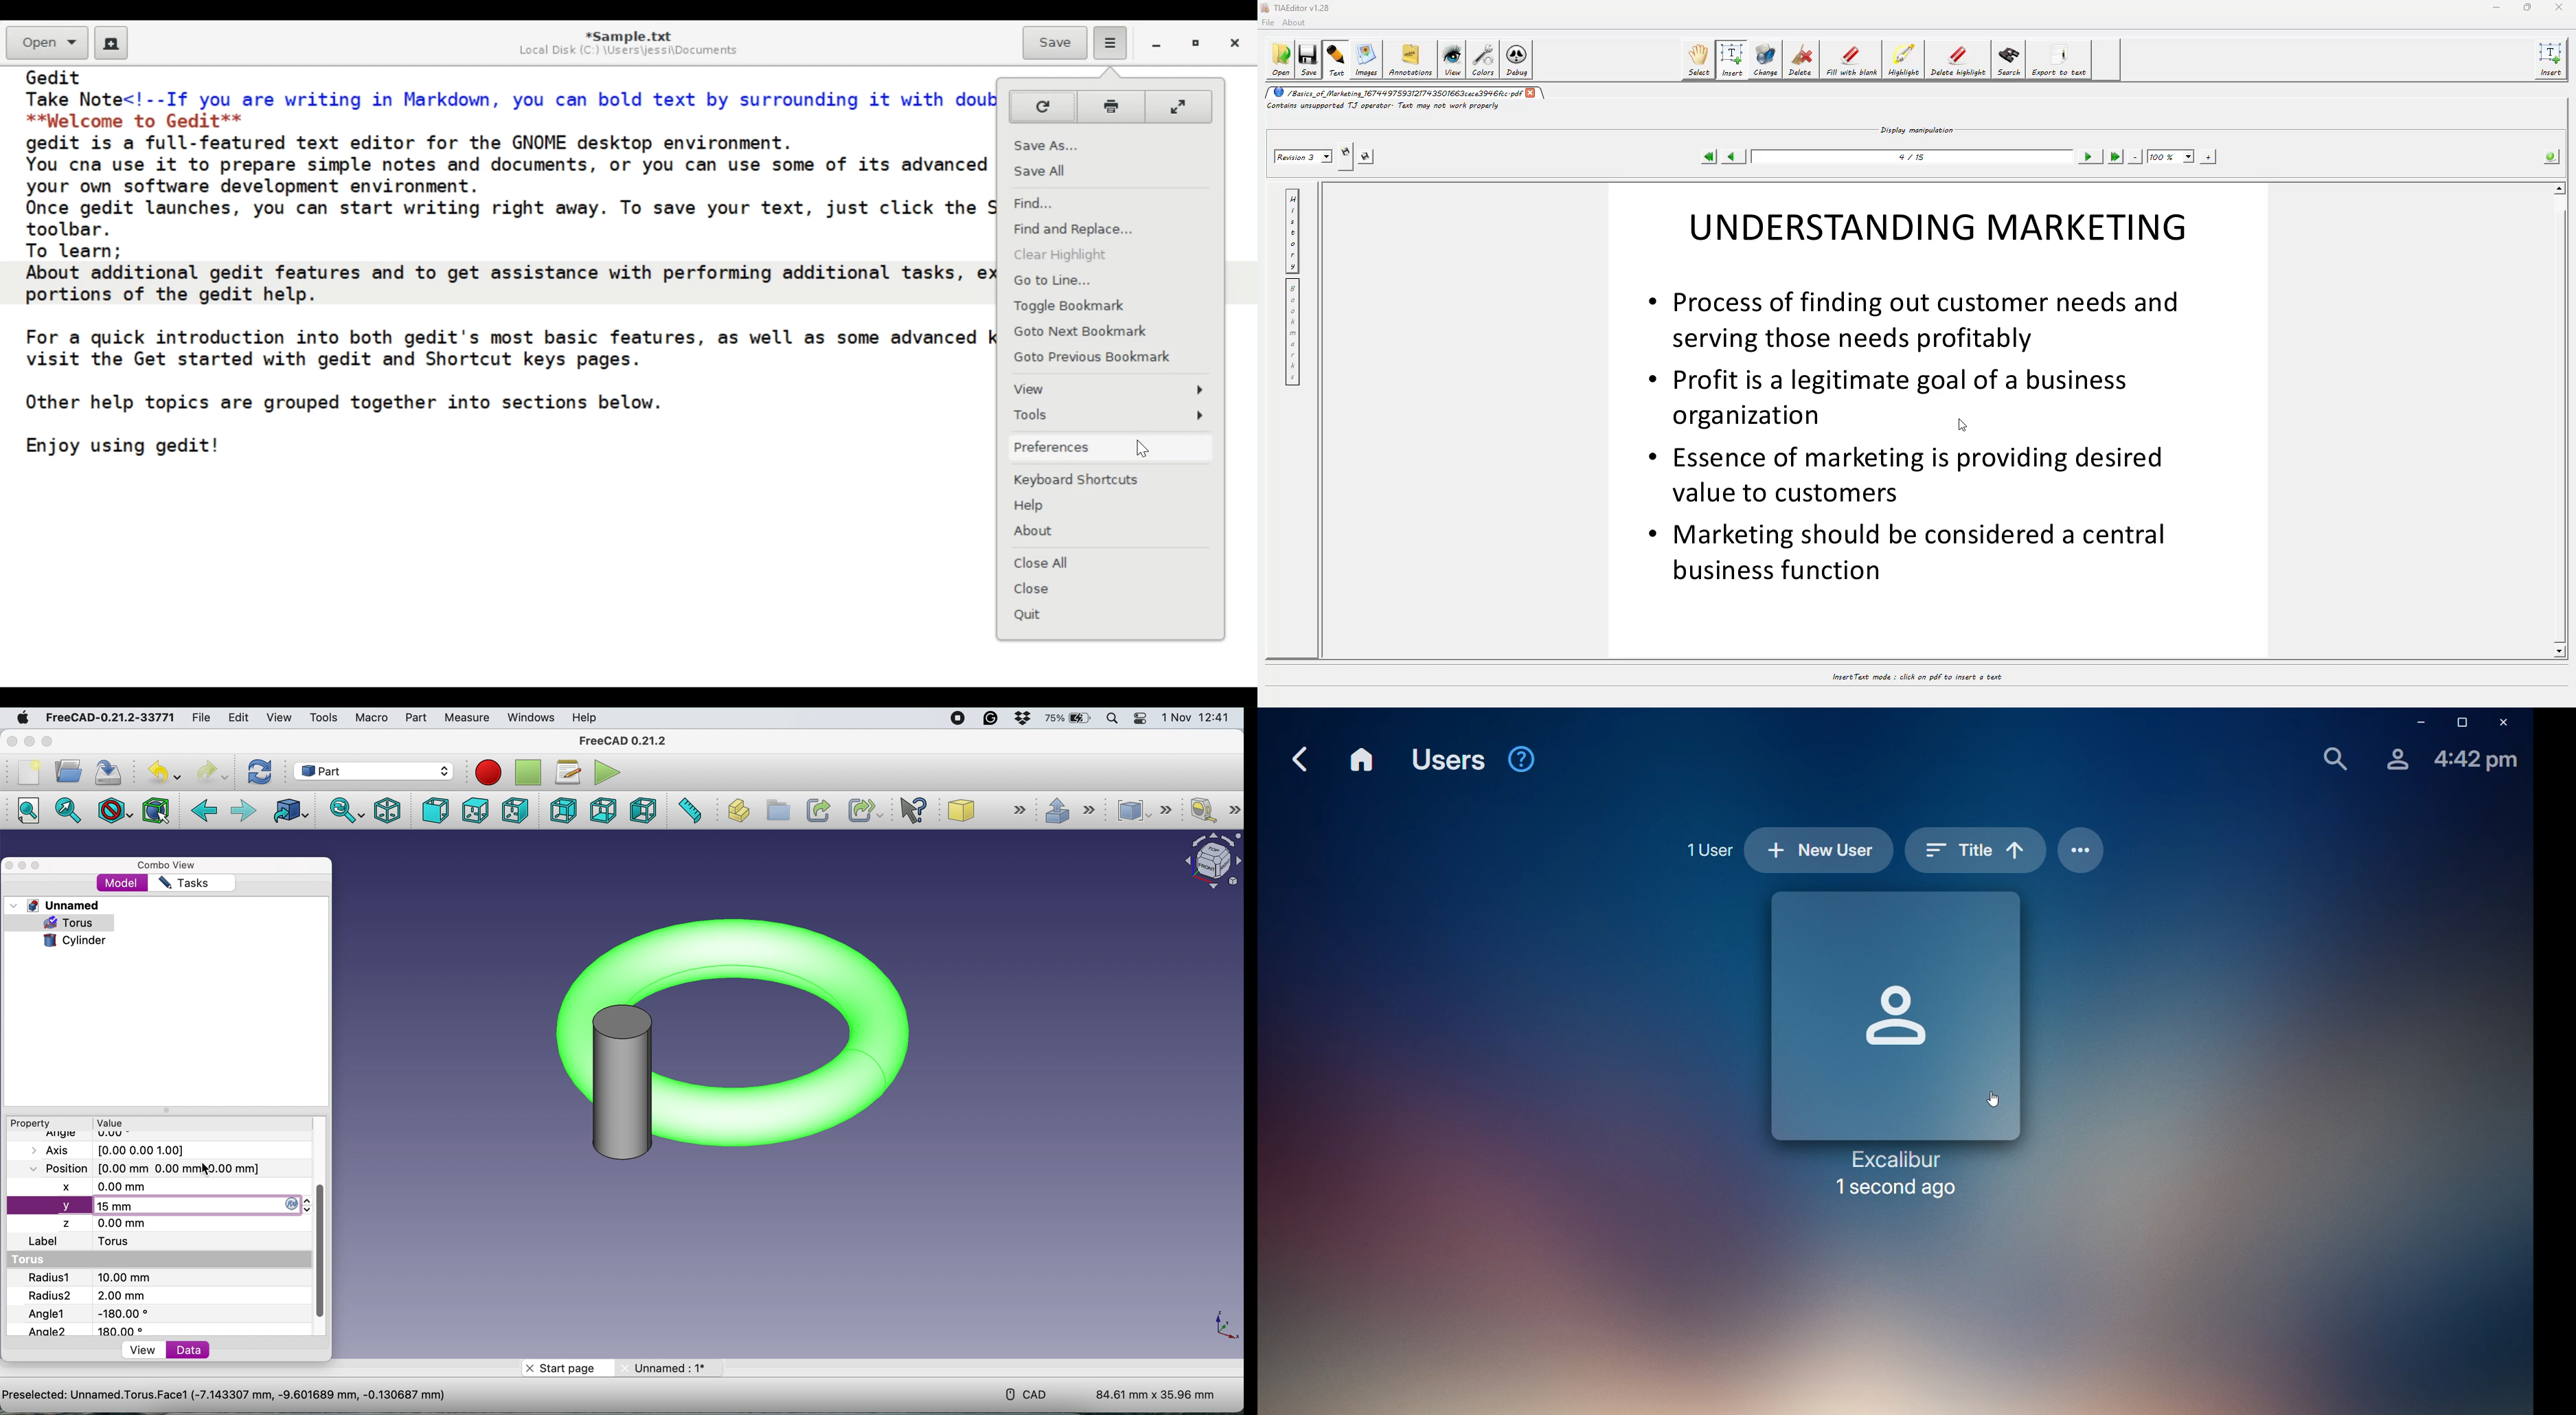 The image size is (2576, 1428). Describe the element at coordinates (583, 717) in the screenshot. I see `help` at that location.